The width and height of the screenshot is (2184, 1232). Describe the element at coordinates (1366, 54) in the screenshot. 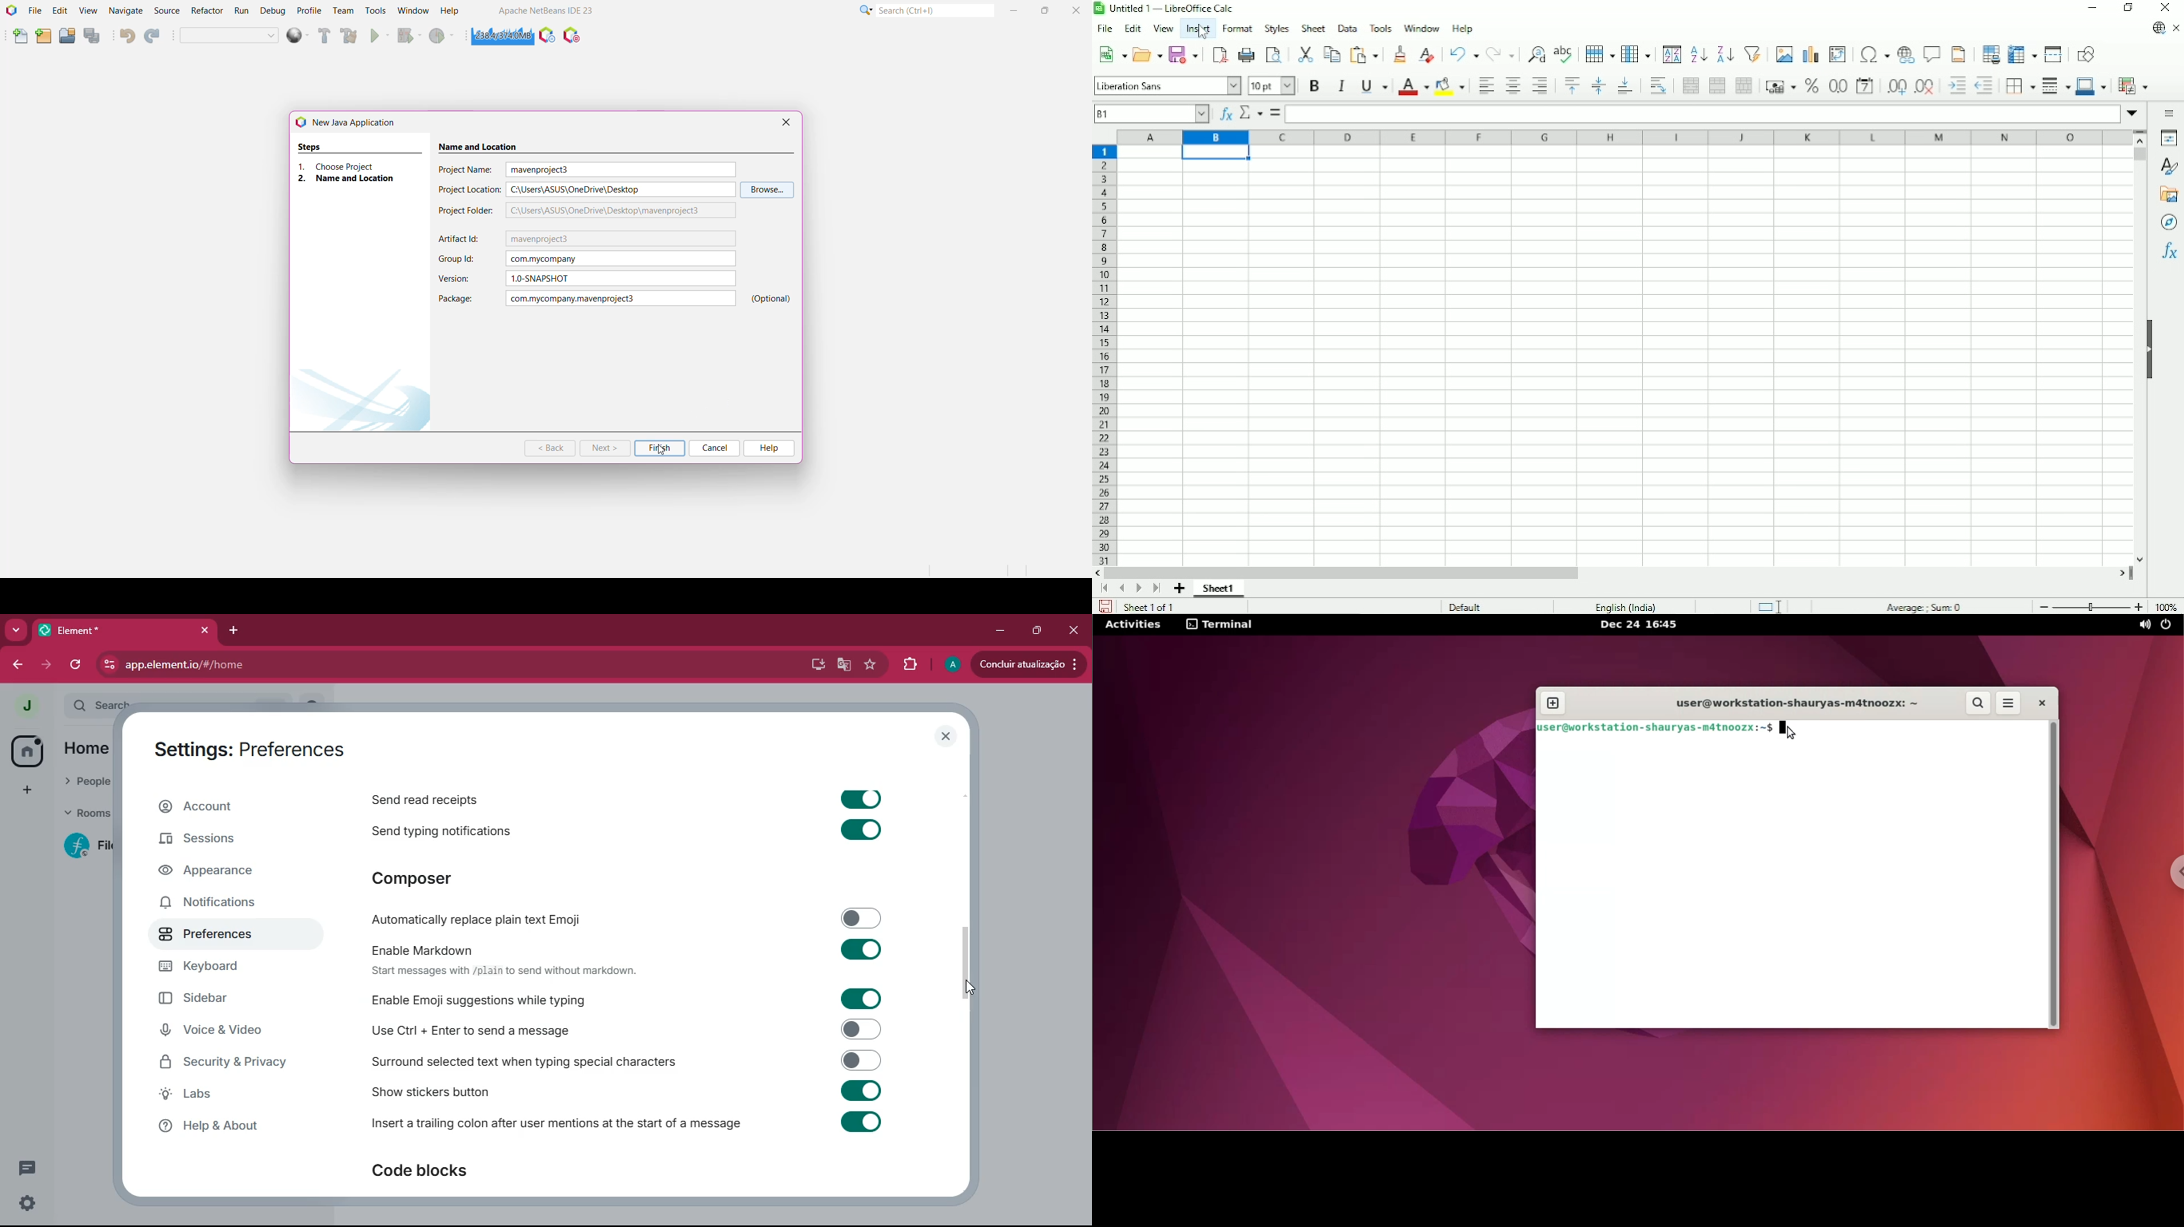

I see `Paste` at that location.